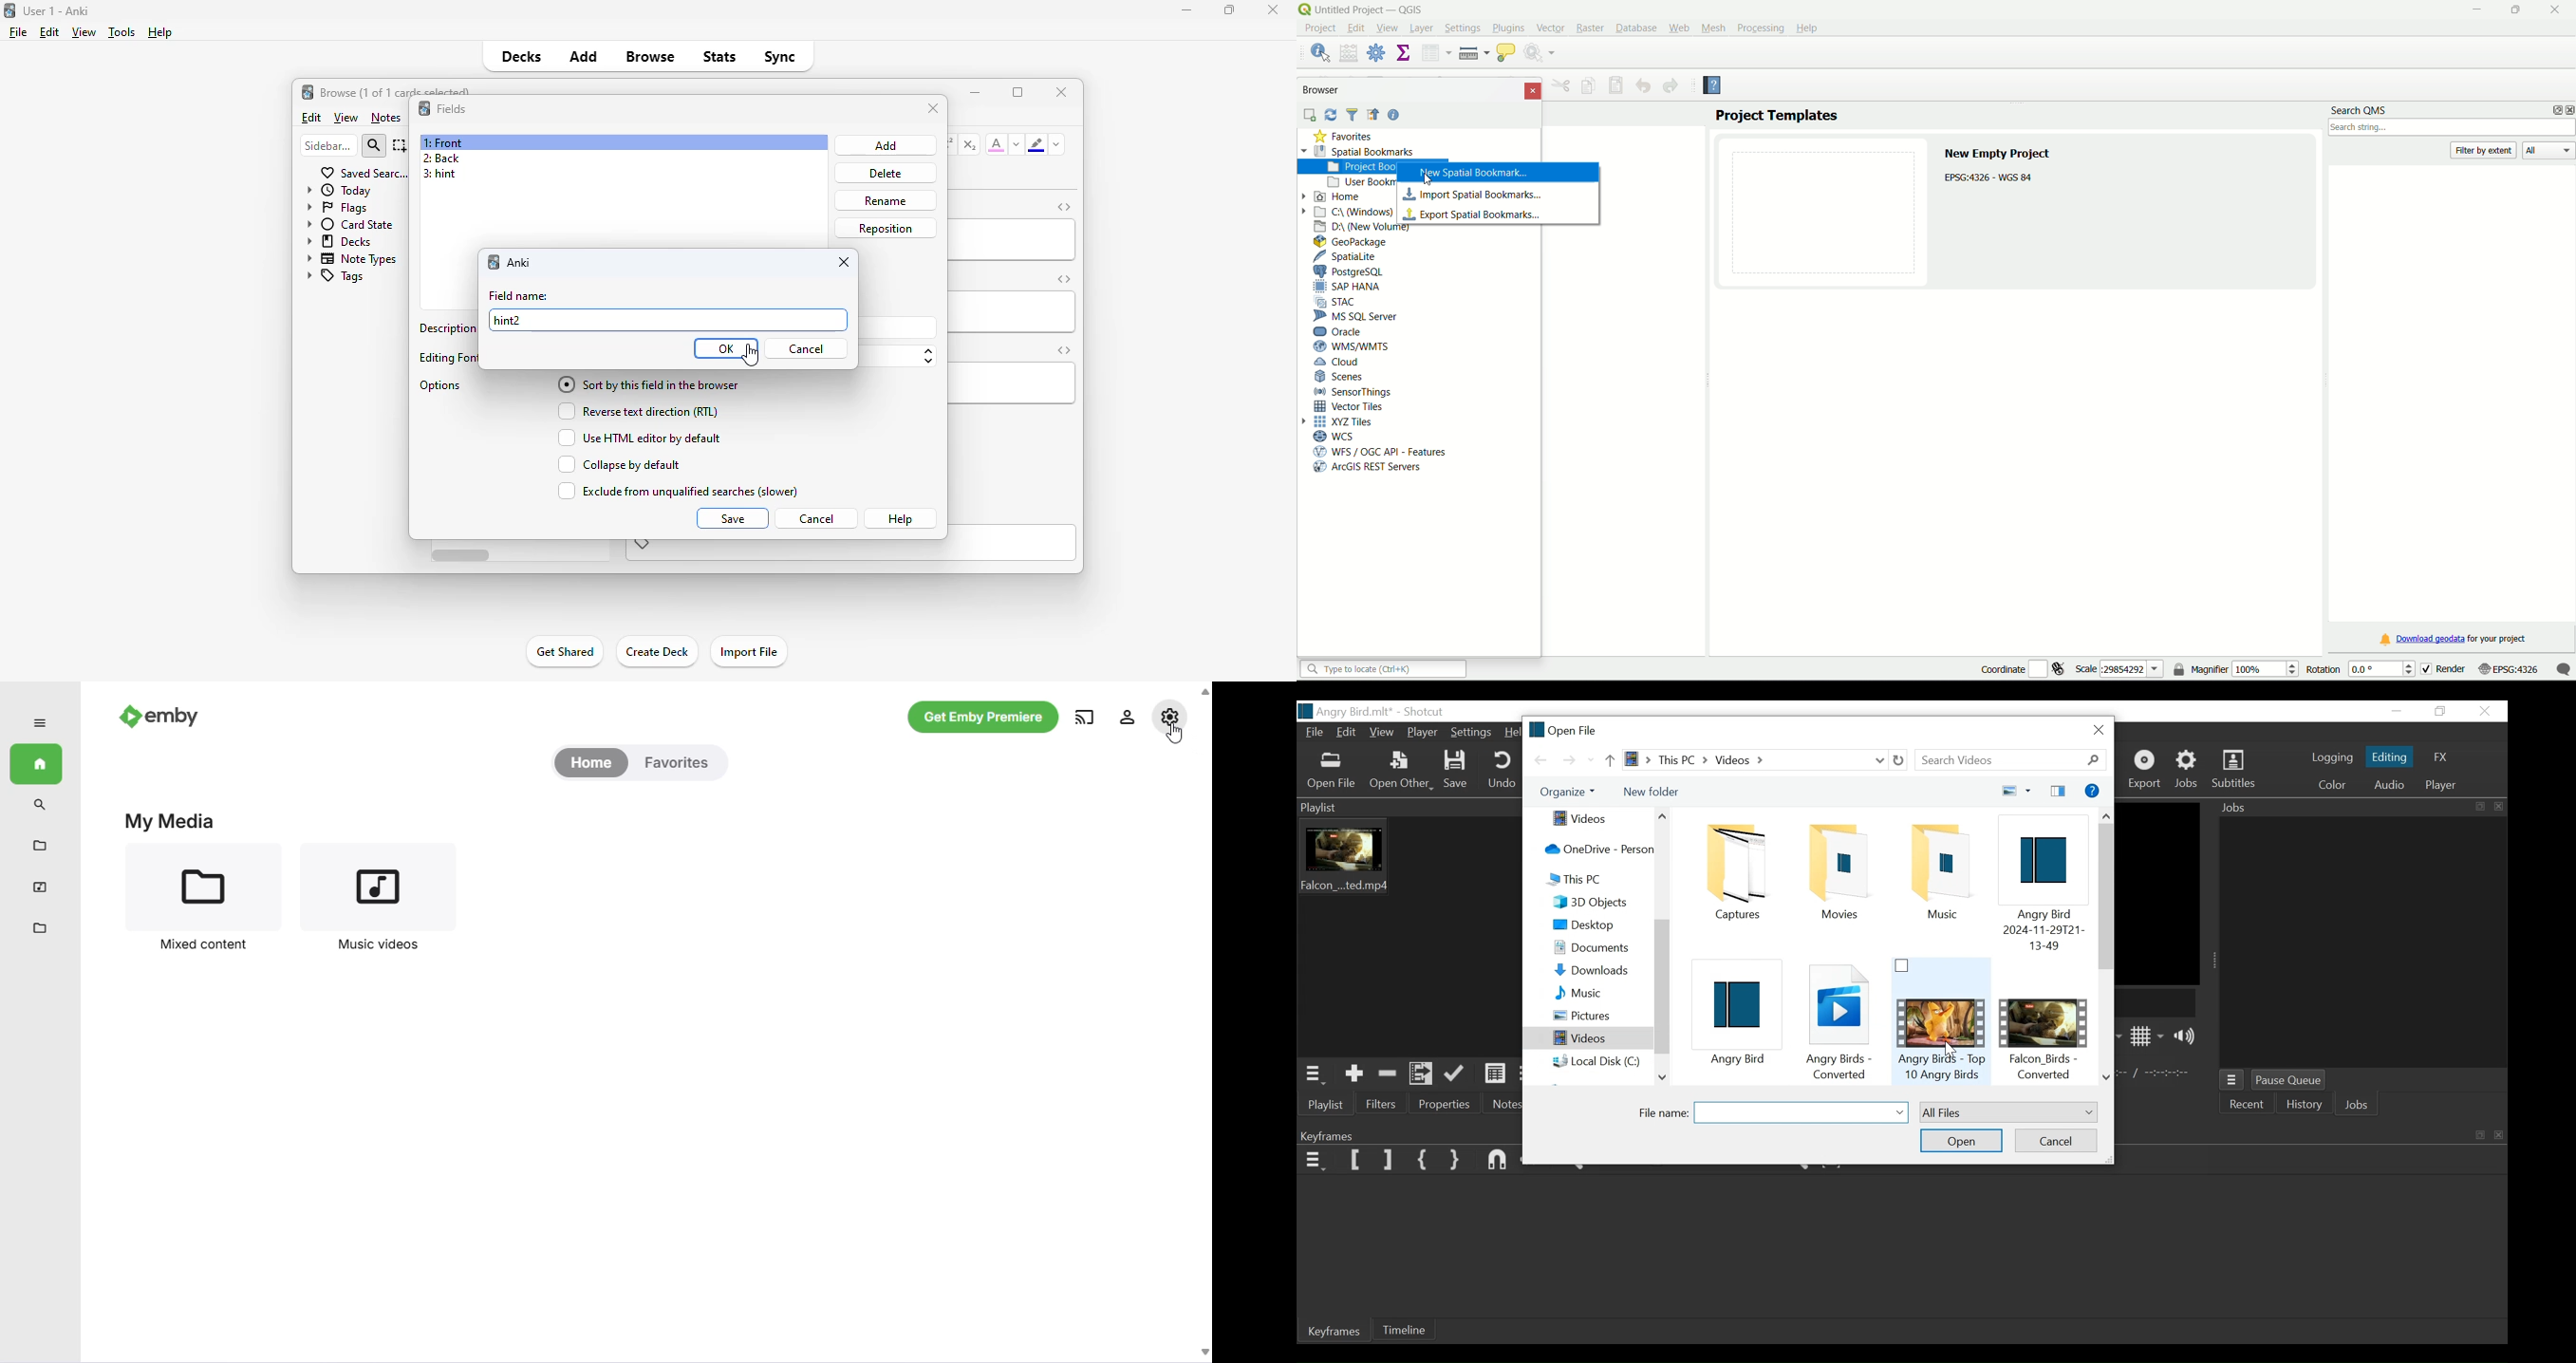 This screenshot has width=2576, height=1372. I want to click on File Path, so click(1755, 760).